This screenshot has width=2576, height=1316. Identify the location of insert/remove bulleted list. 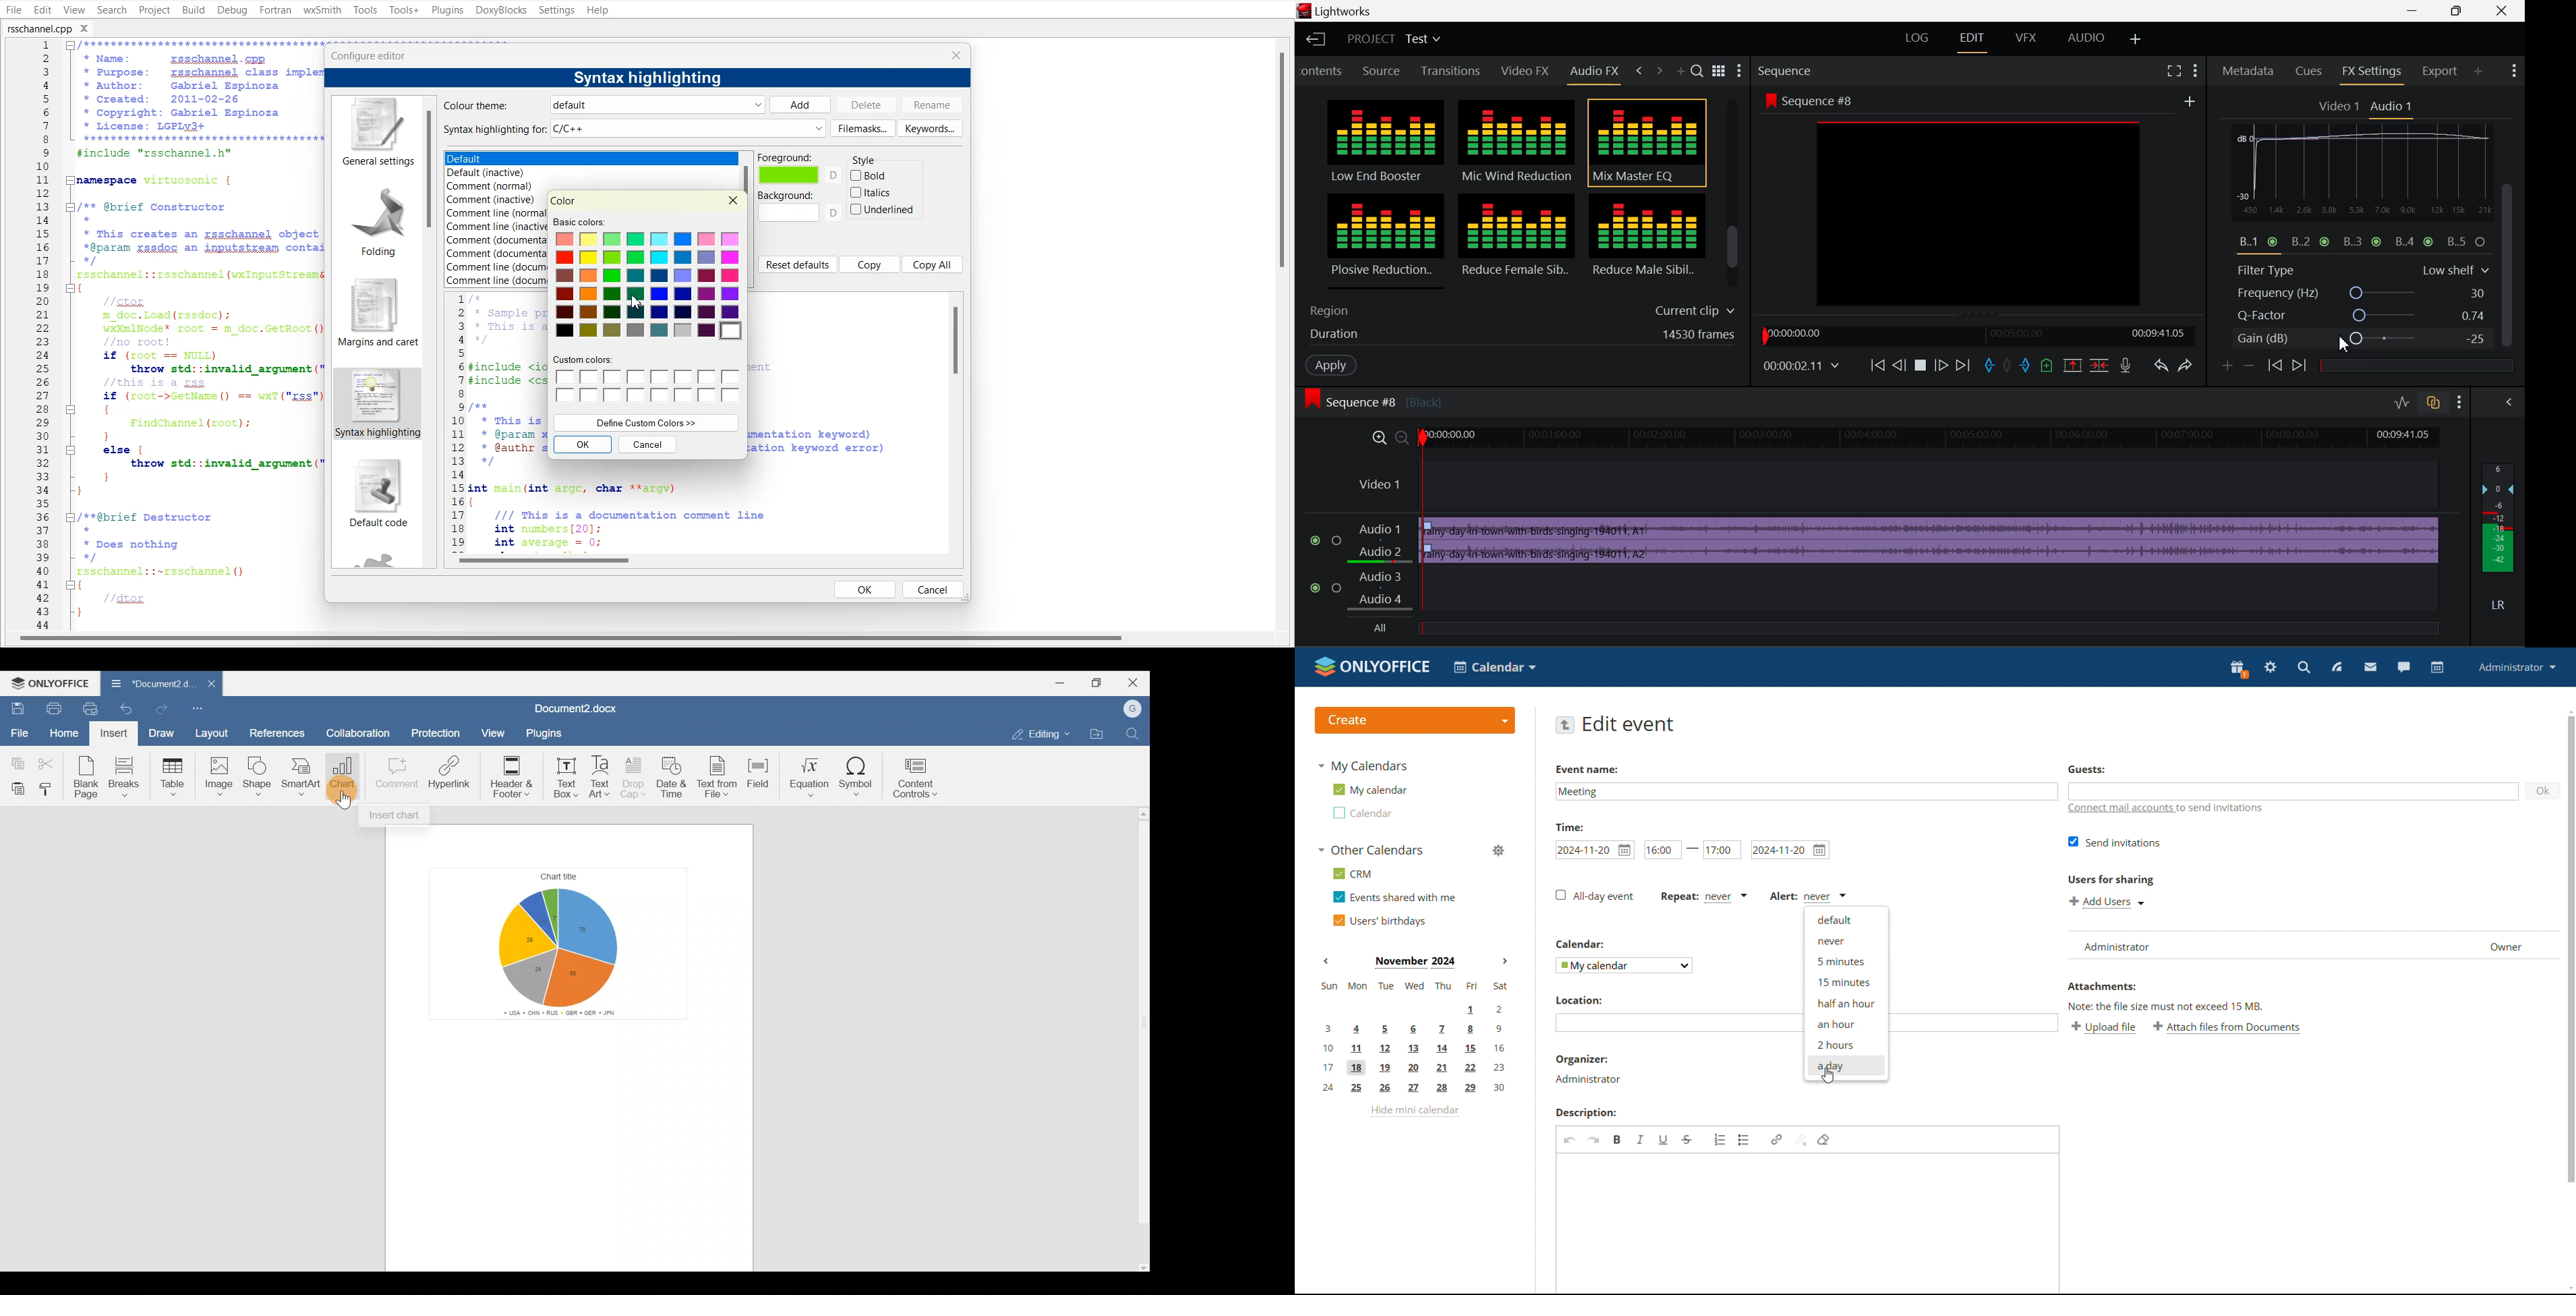
(1745, 1140).